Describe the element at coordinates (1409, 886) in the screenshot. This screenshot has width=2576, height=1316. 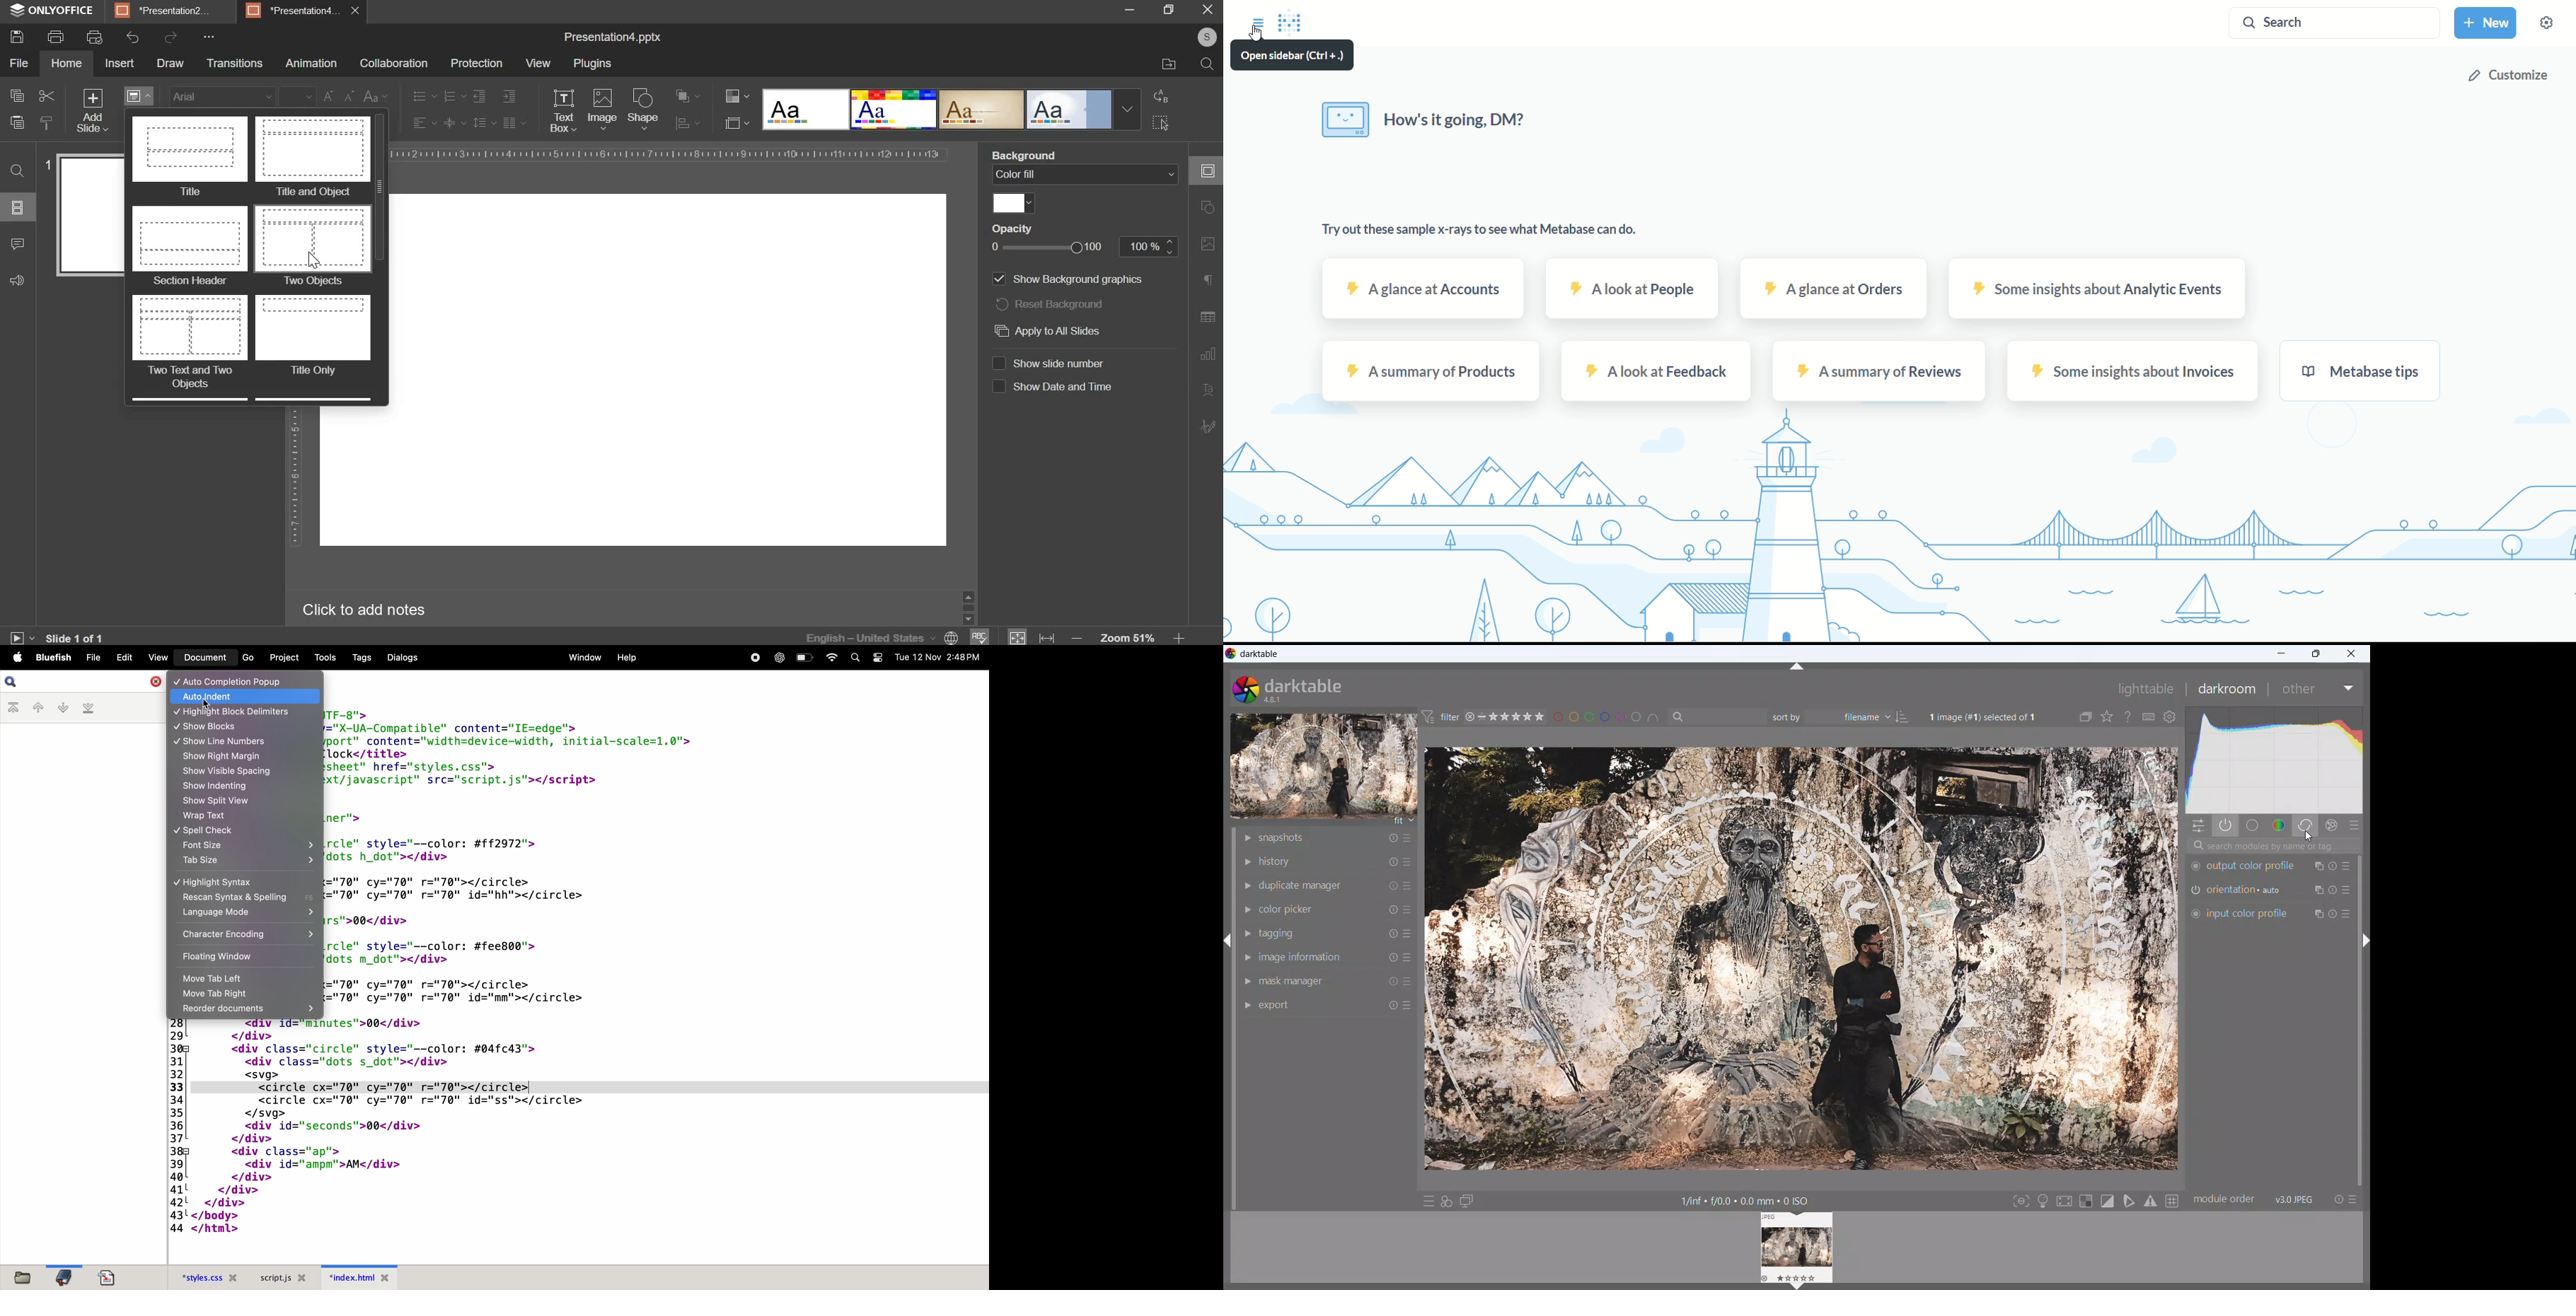
I see `more options` at that location.